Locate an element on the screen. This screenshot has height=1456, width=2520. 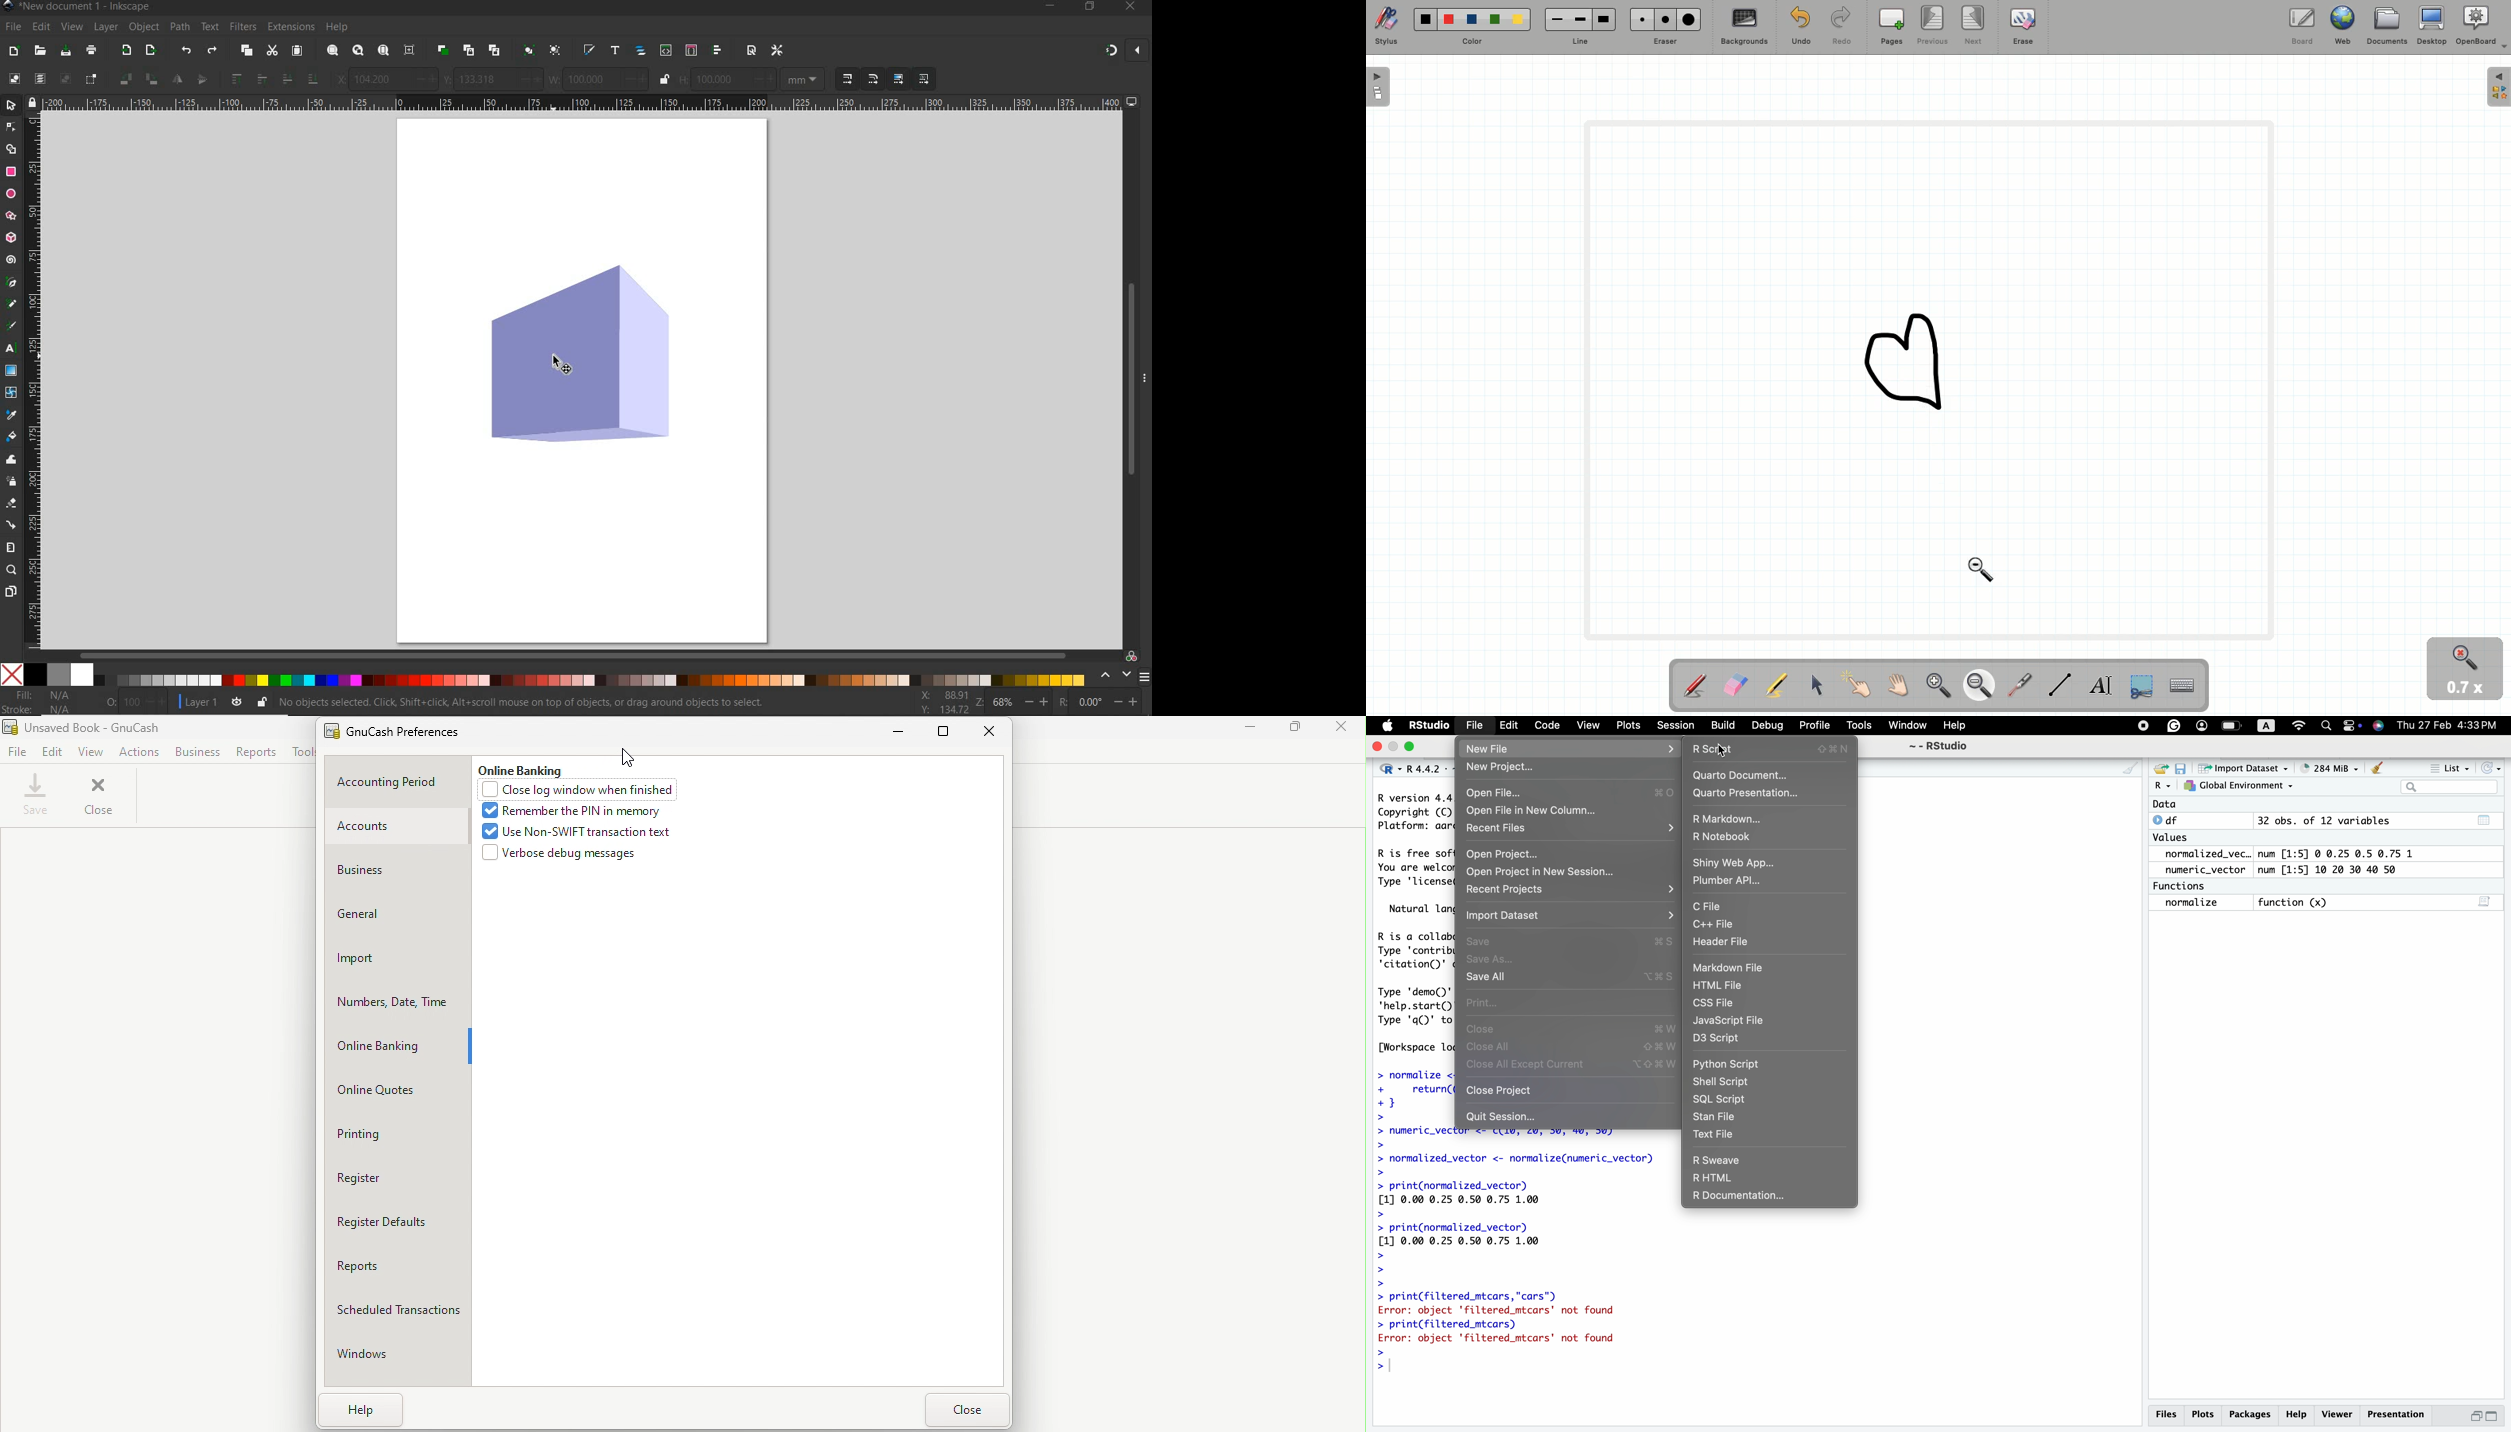
viewer is located at coordinates (2338, 1414).